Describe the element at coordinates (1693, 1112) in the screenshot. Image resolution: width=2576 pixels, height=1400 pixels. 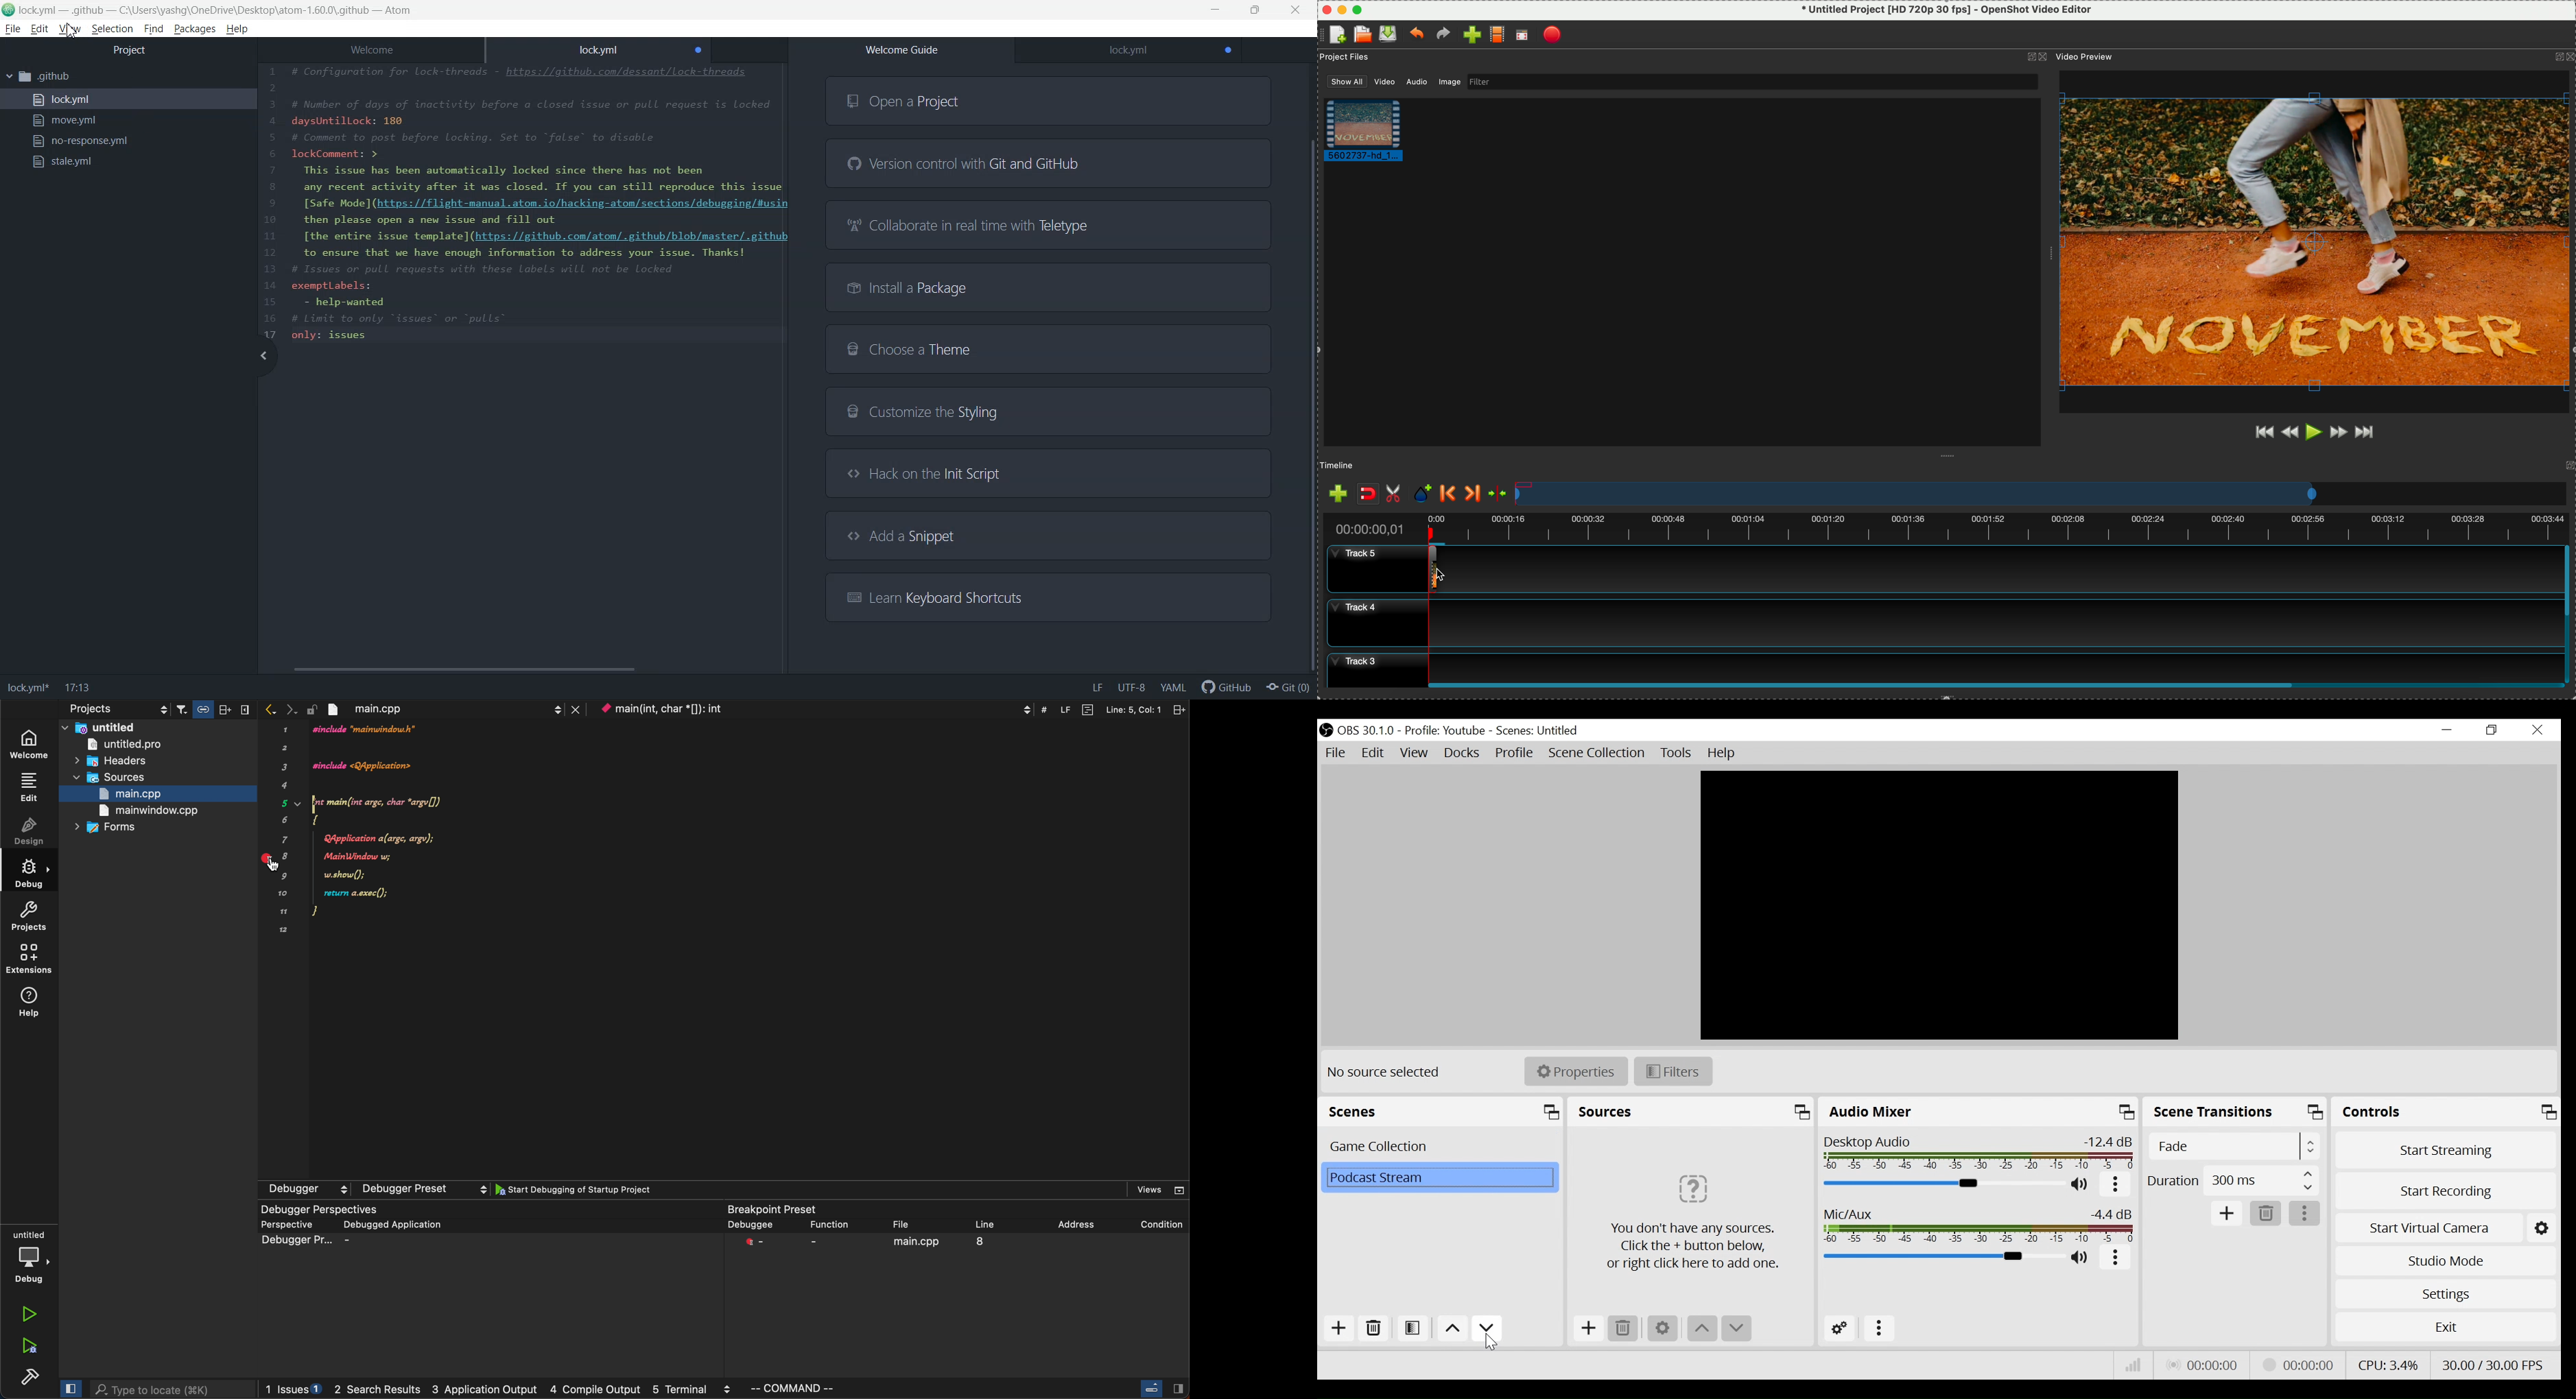
I see `Sources` at that location.